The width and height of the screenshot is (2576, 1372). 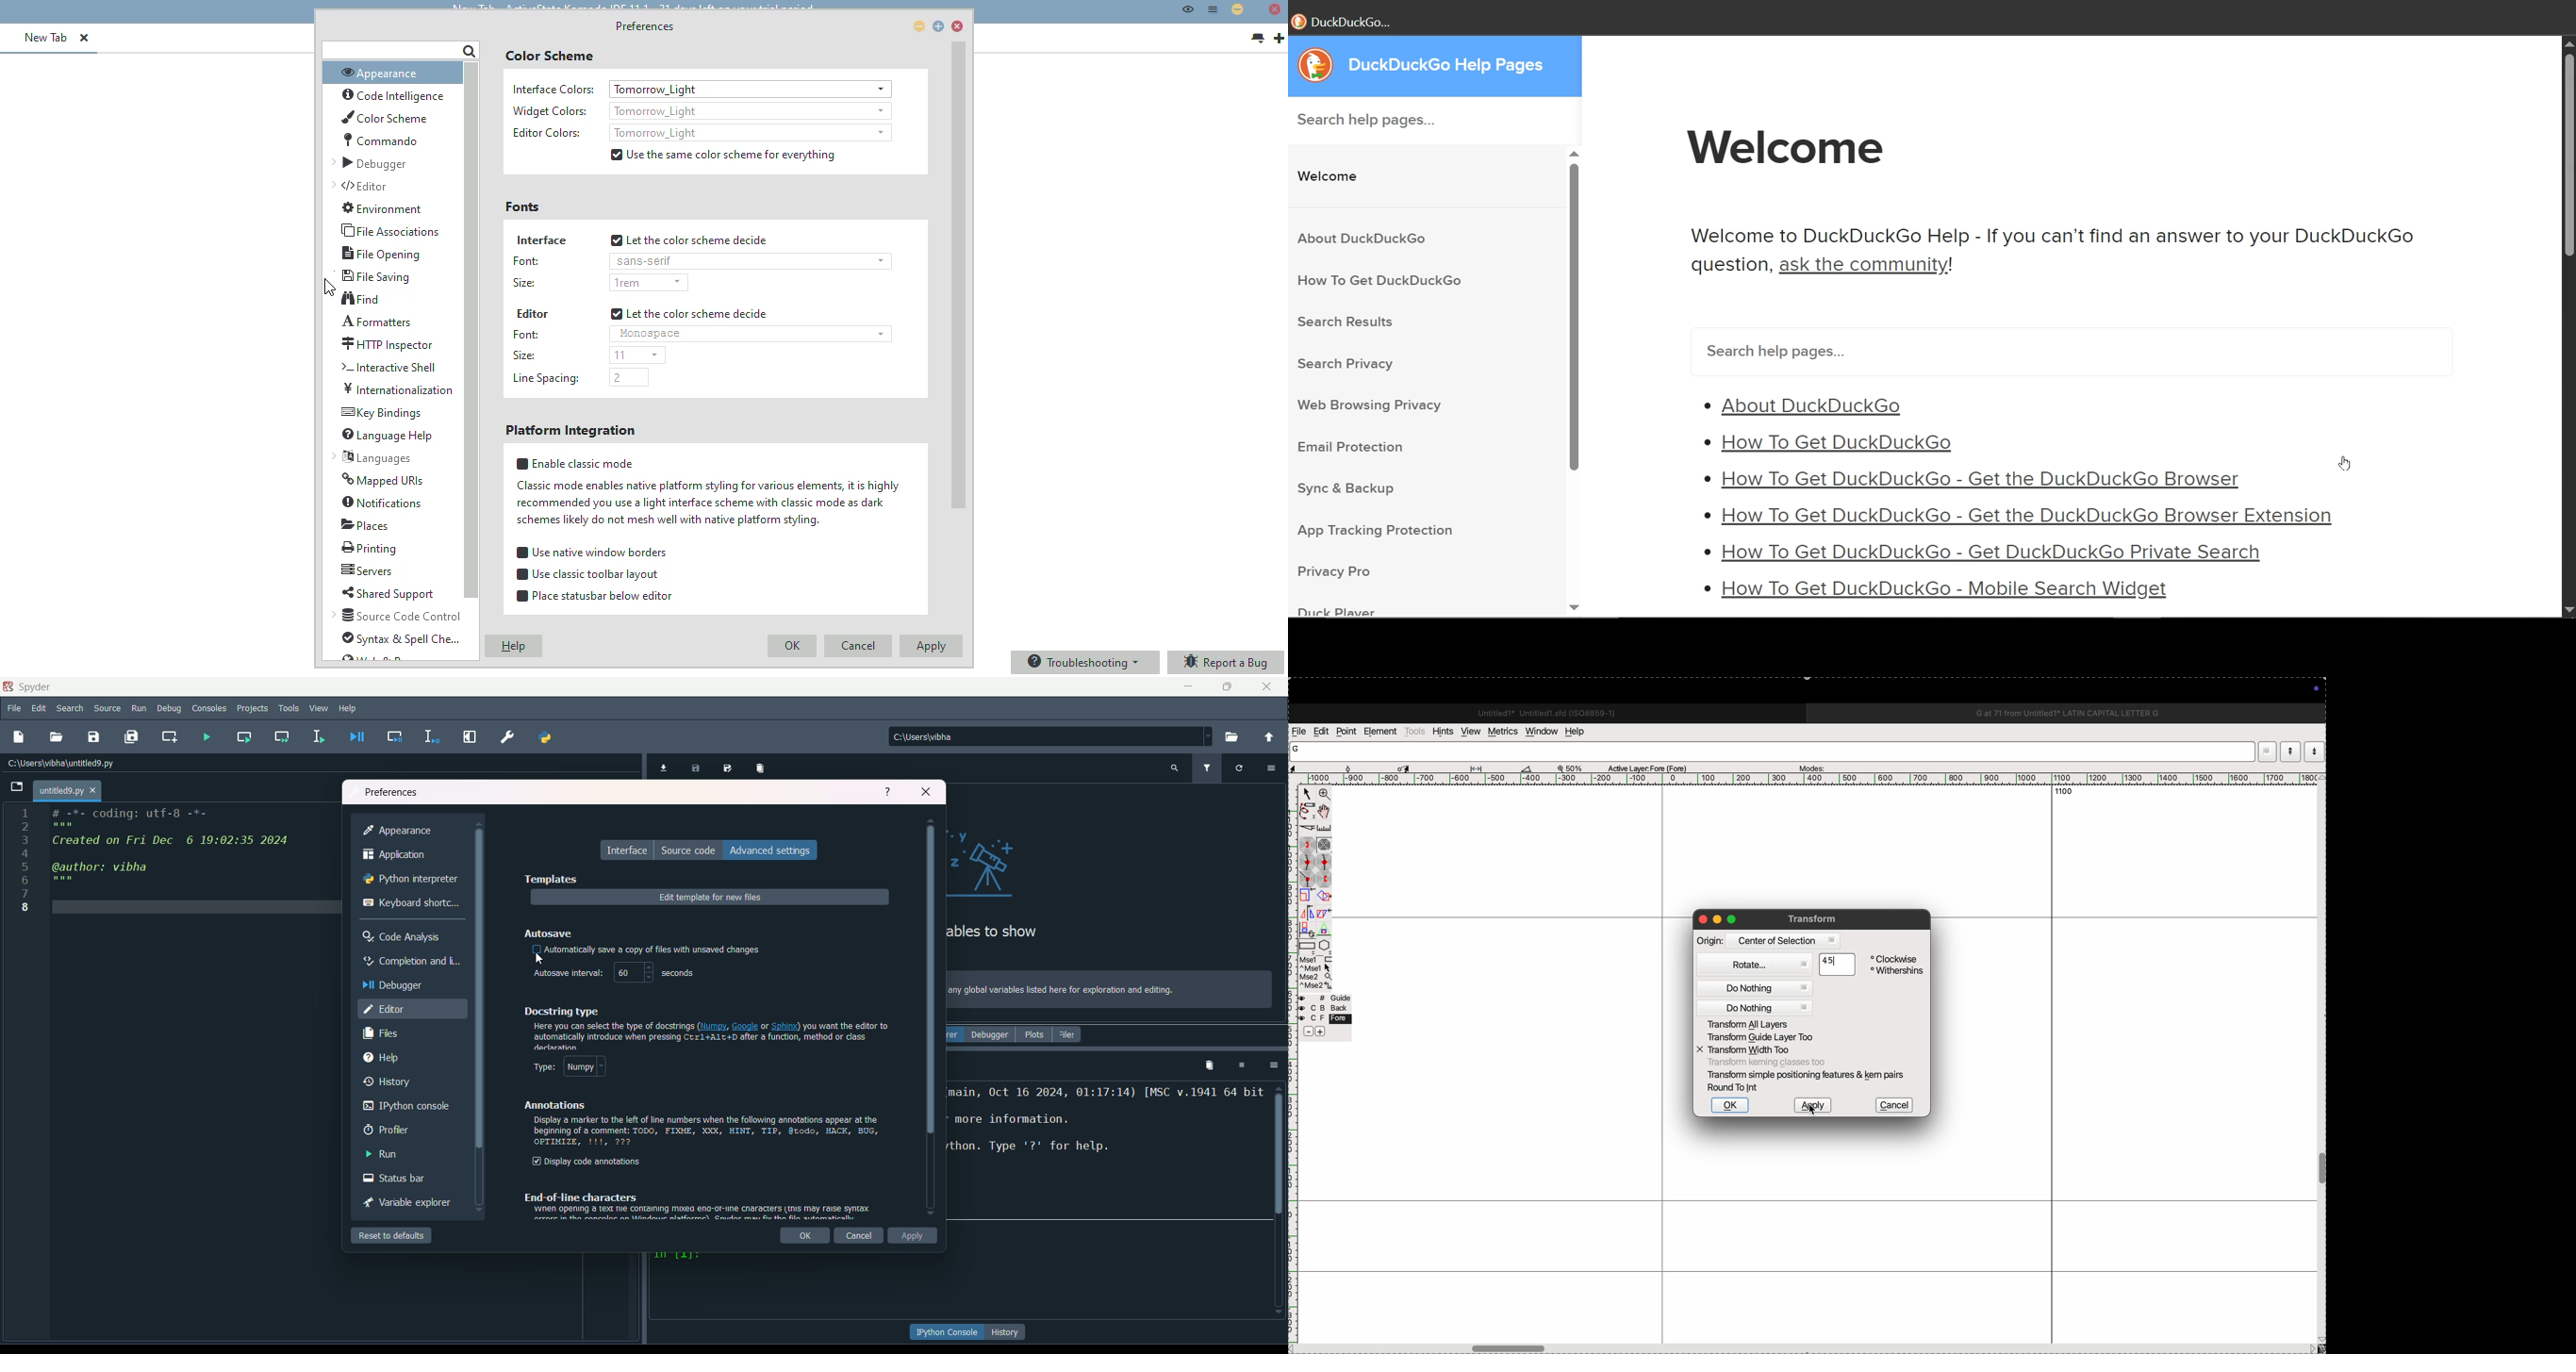 I want to click on save file, so click(x=94, y=736).